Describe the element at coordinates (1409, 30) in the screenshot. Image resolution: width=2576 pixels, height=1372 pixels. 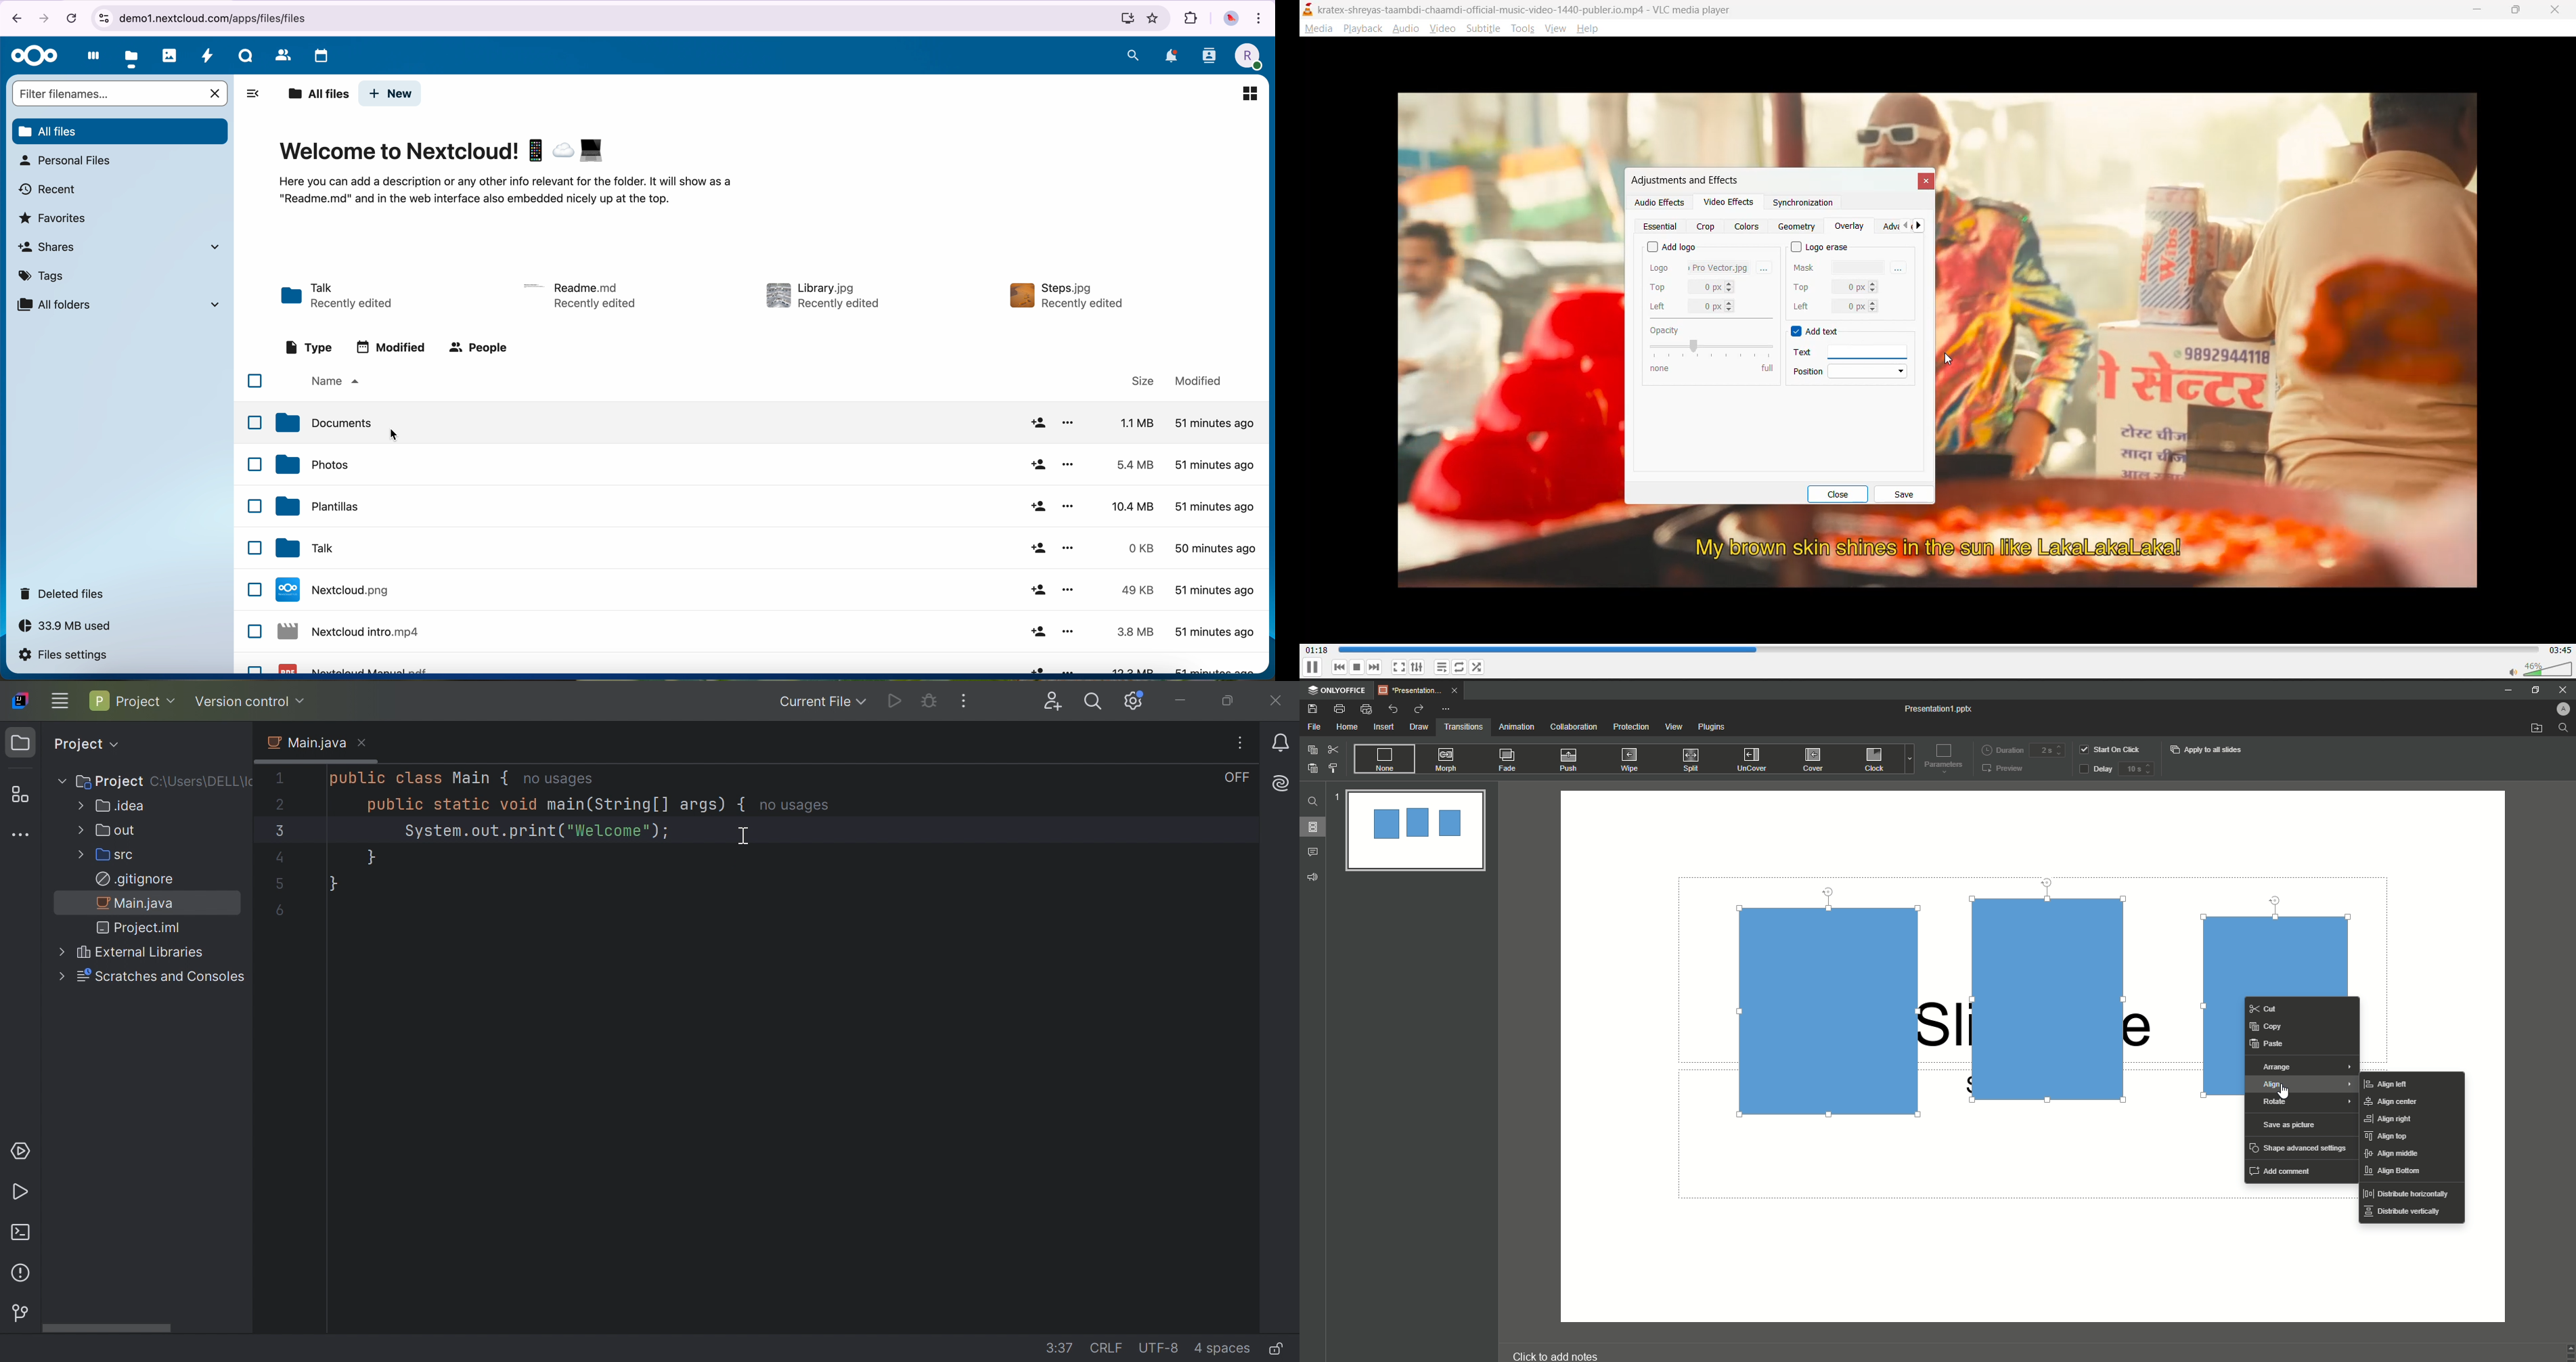
I see `audio` at that location.